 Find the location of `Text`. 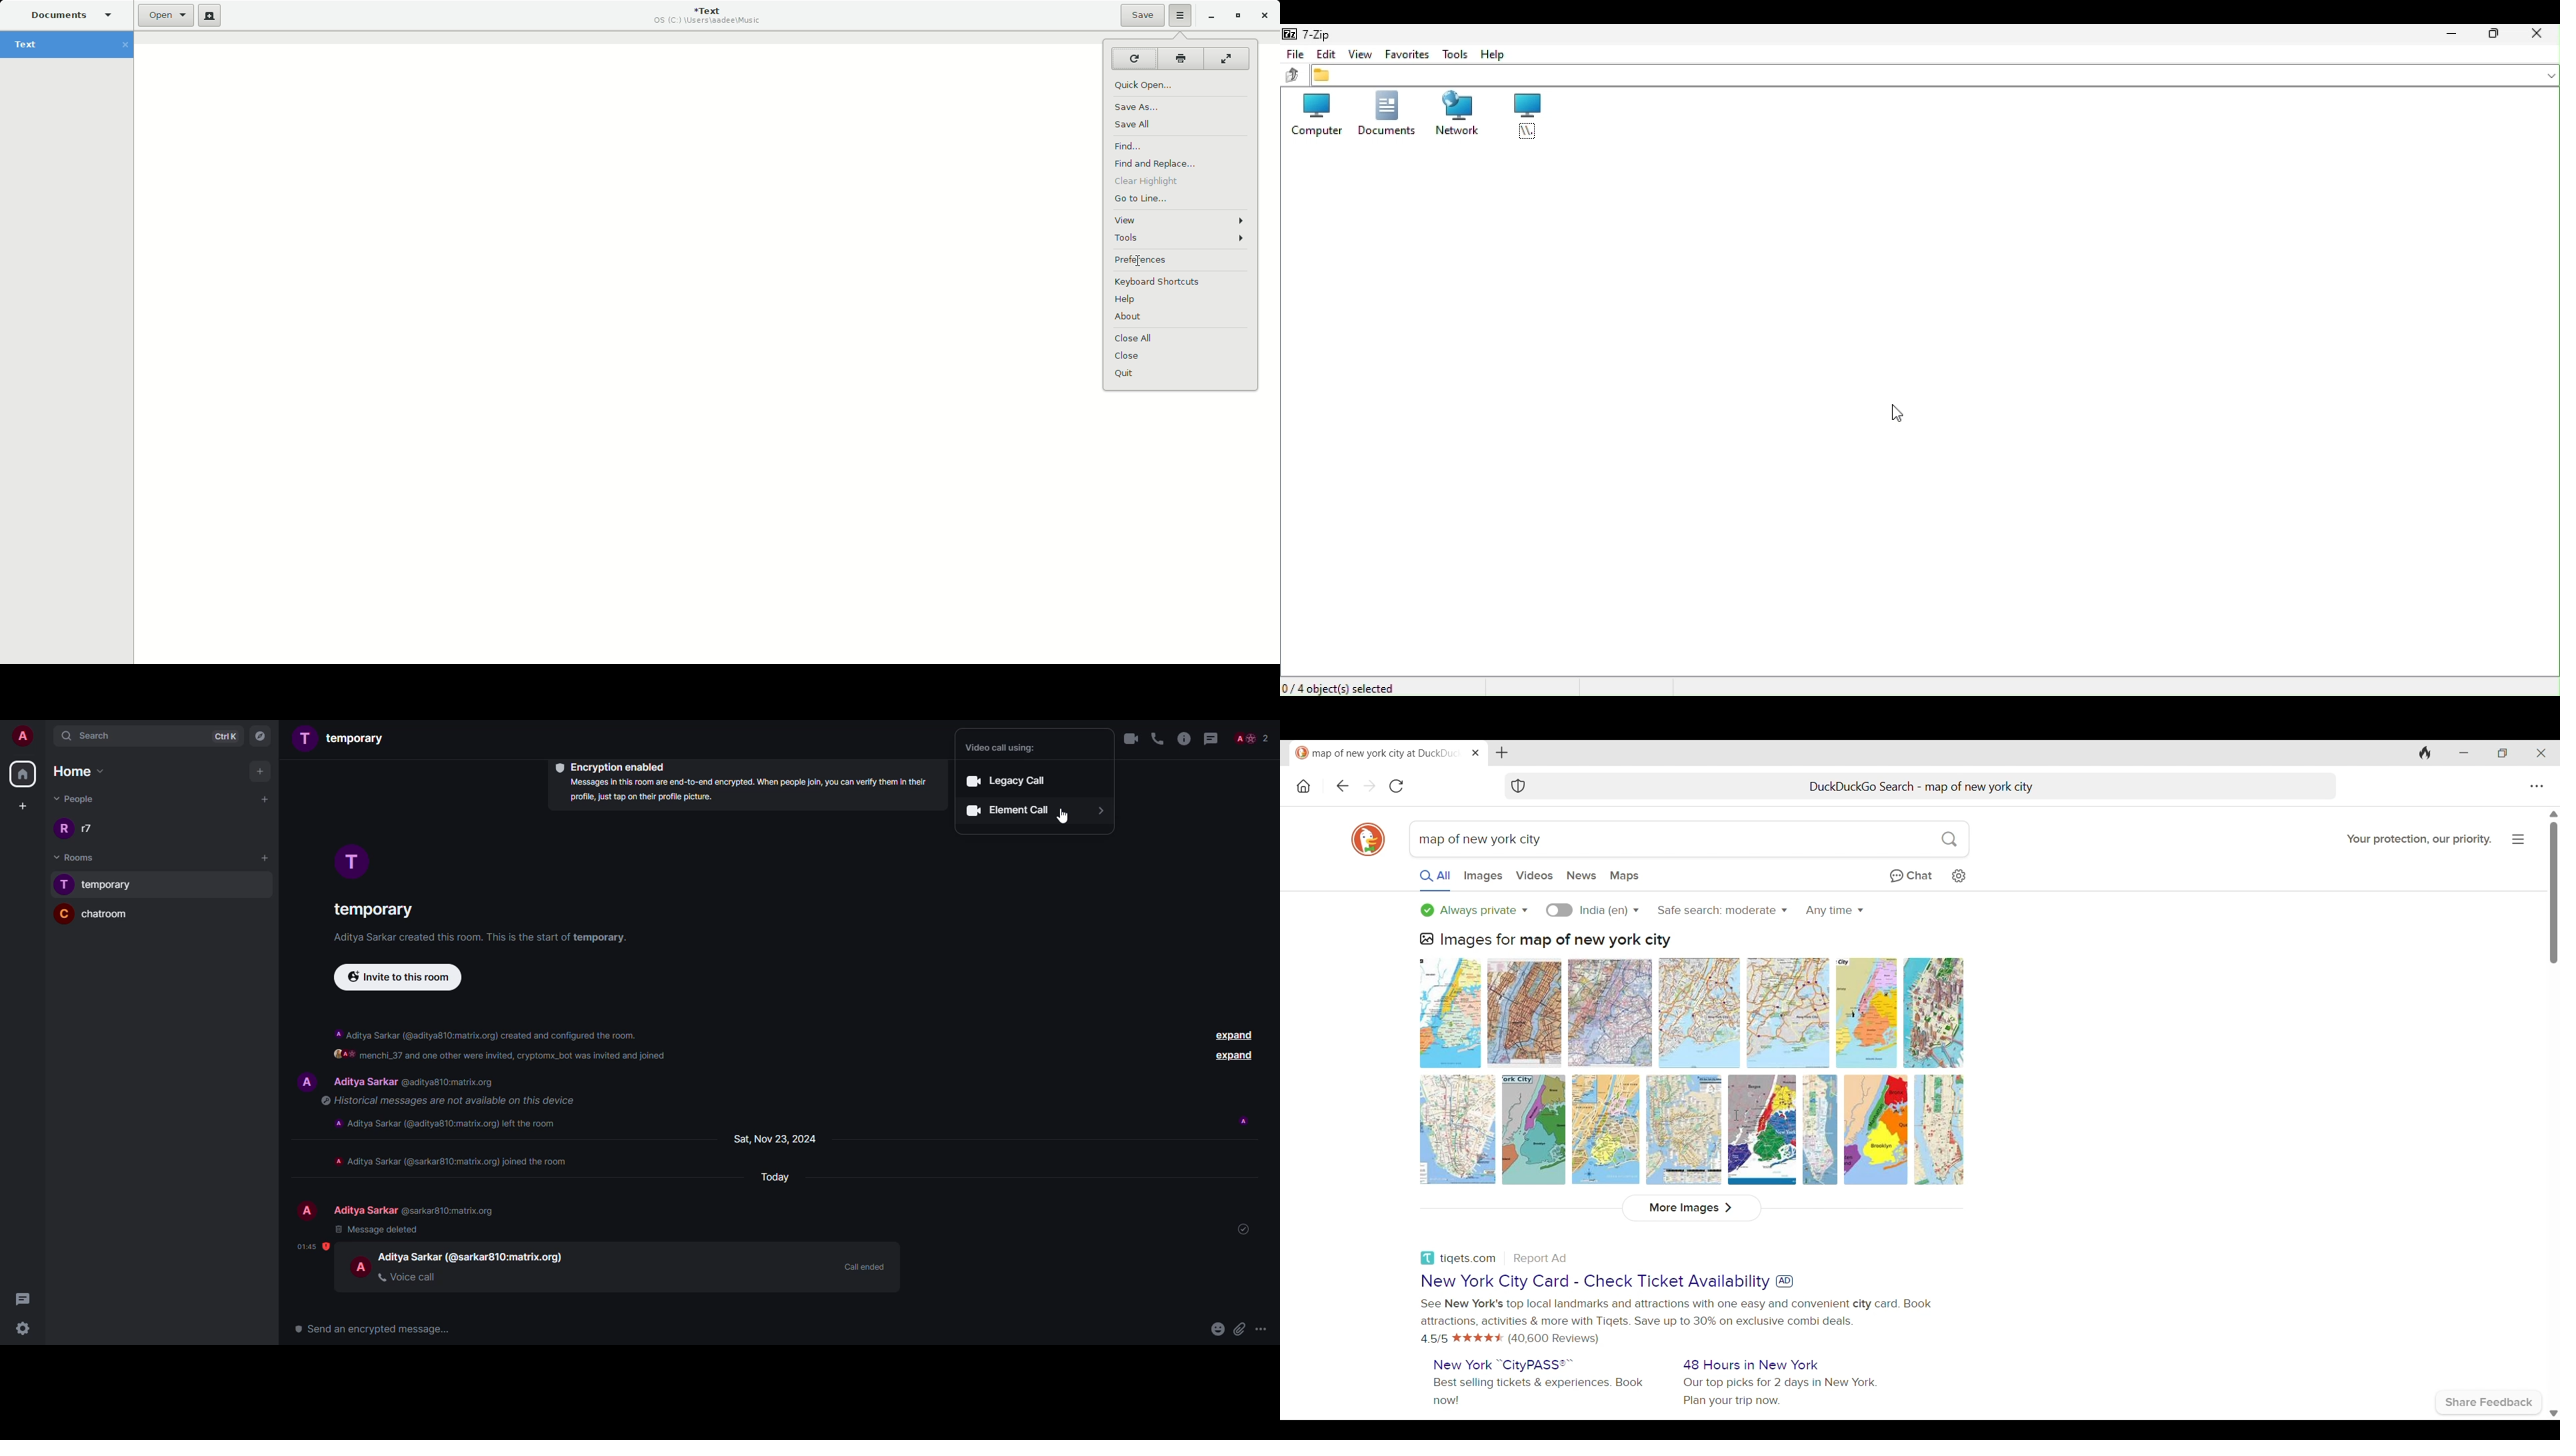

Text is located at coordinates (709, 15).